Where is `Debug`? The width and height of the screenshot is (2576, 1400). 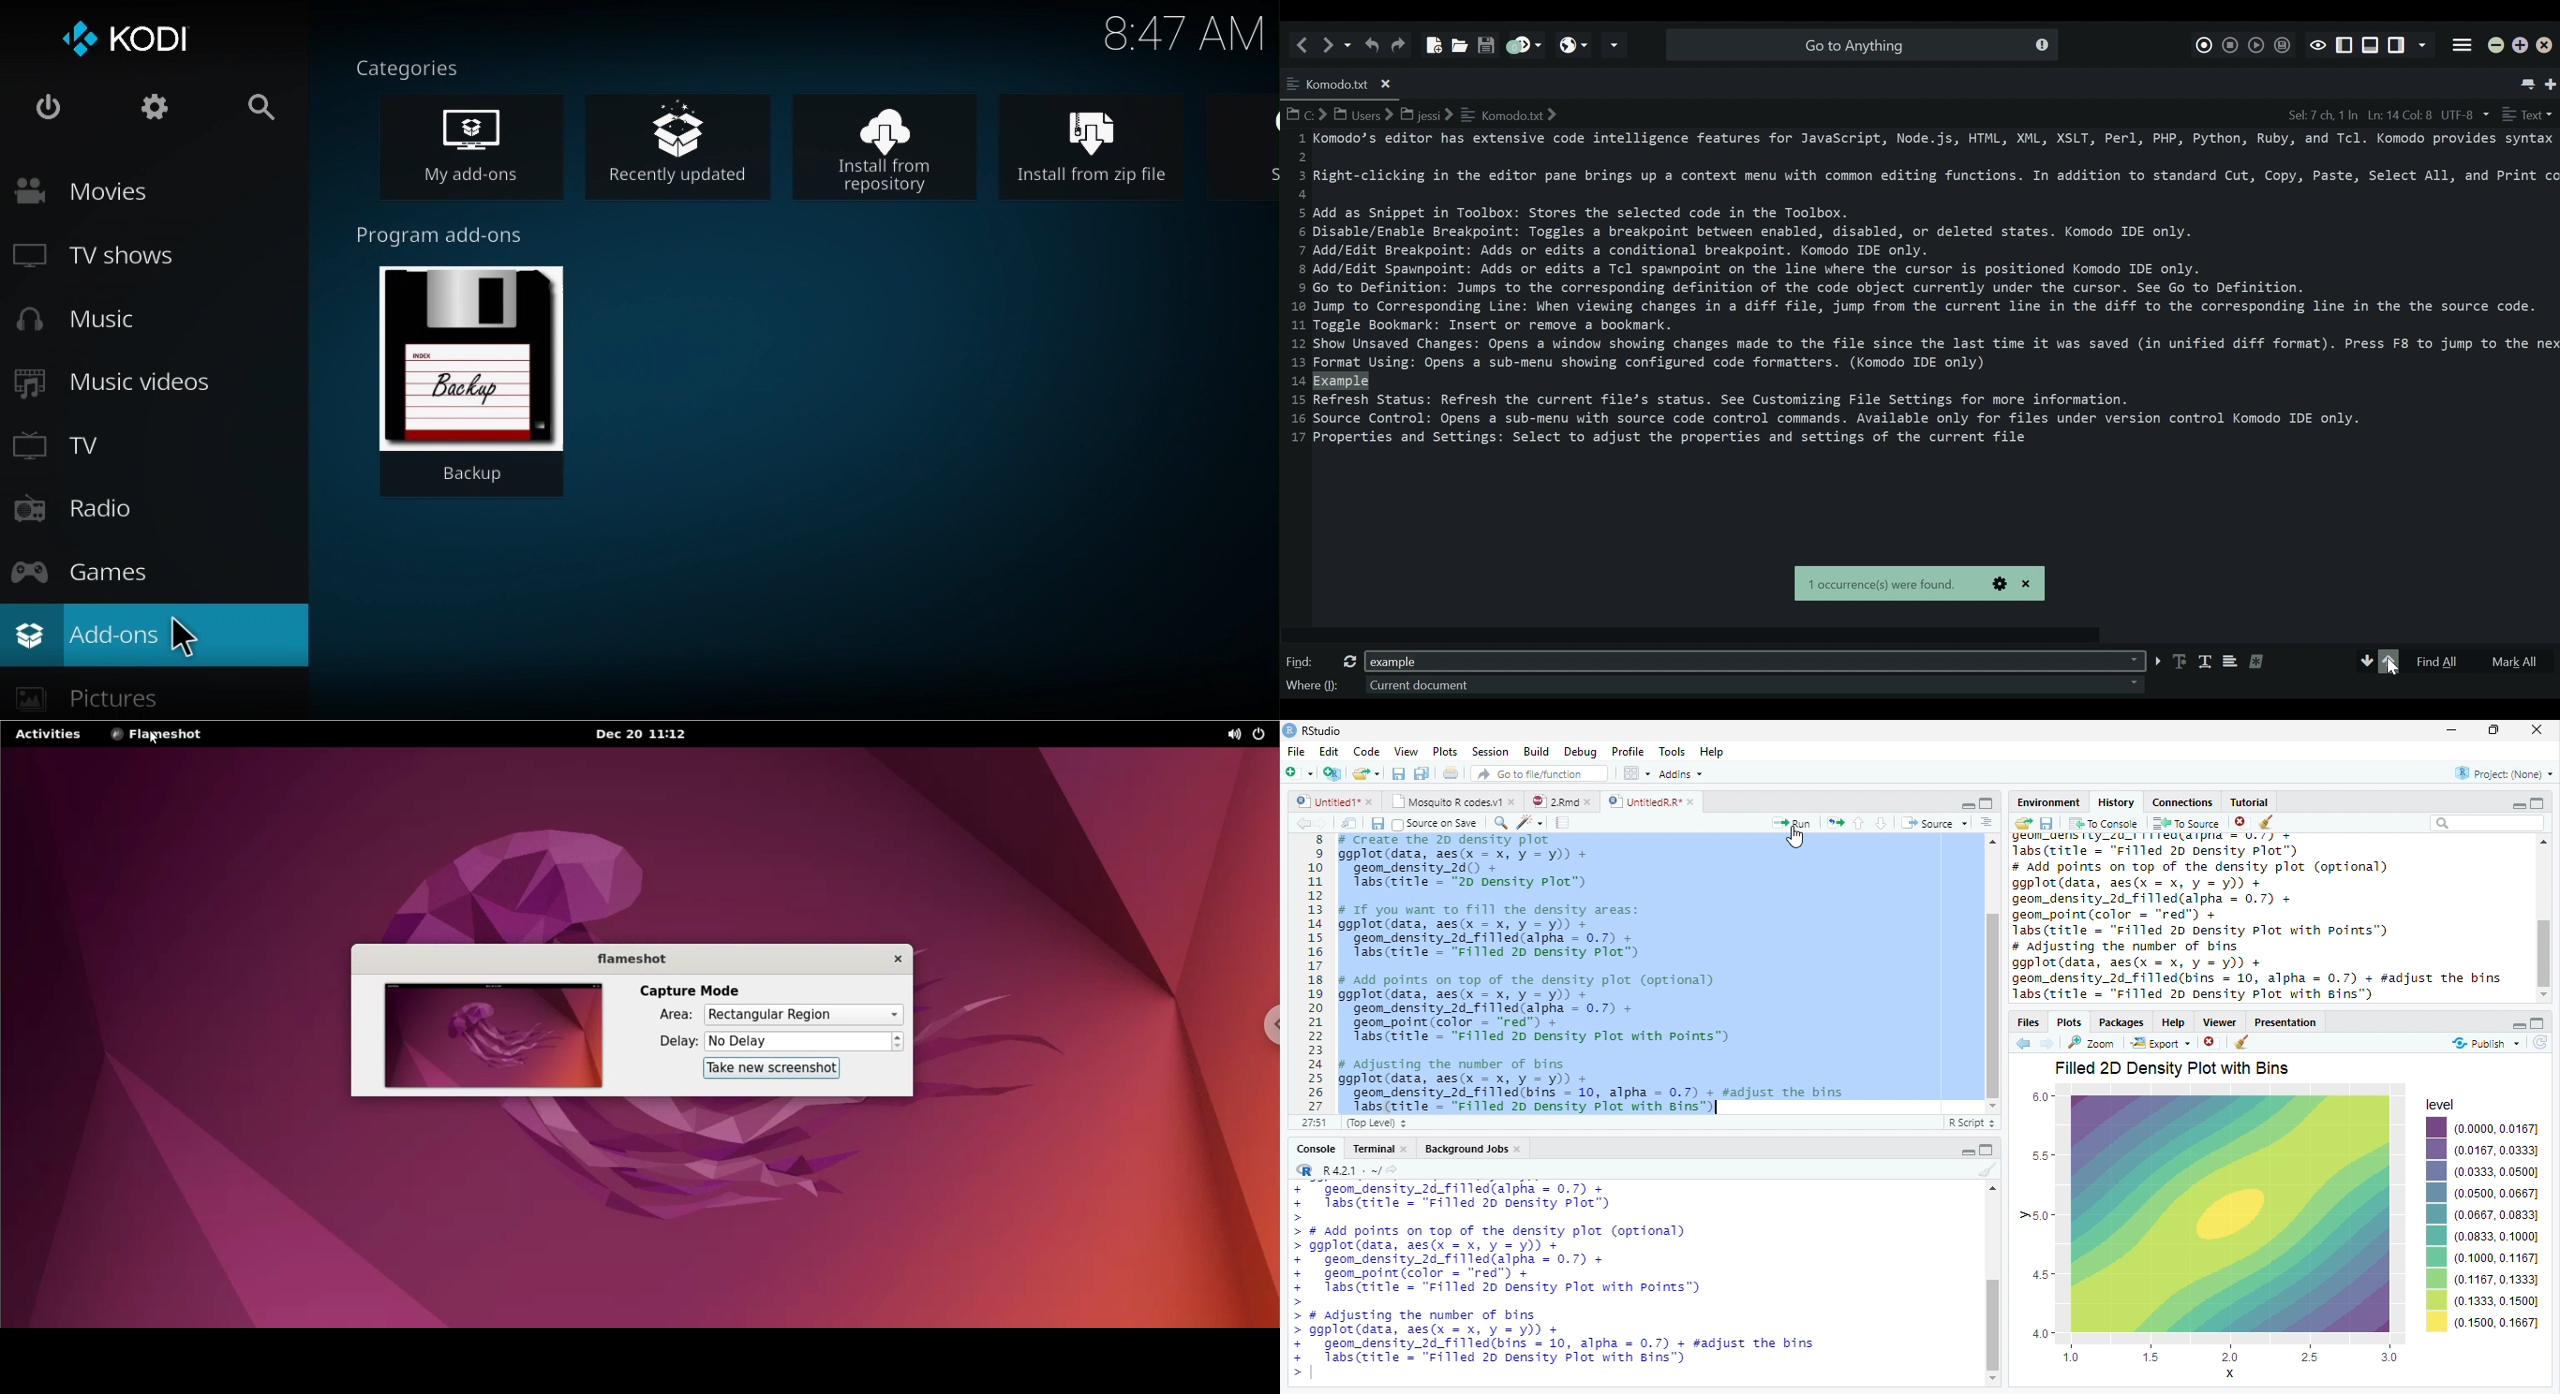
Debug is located at coordinates (1581, 753).